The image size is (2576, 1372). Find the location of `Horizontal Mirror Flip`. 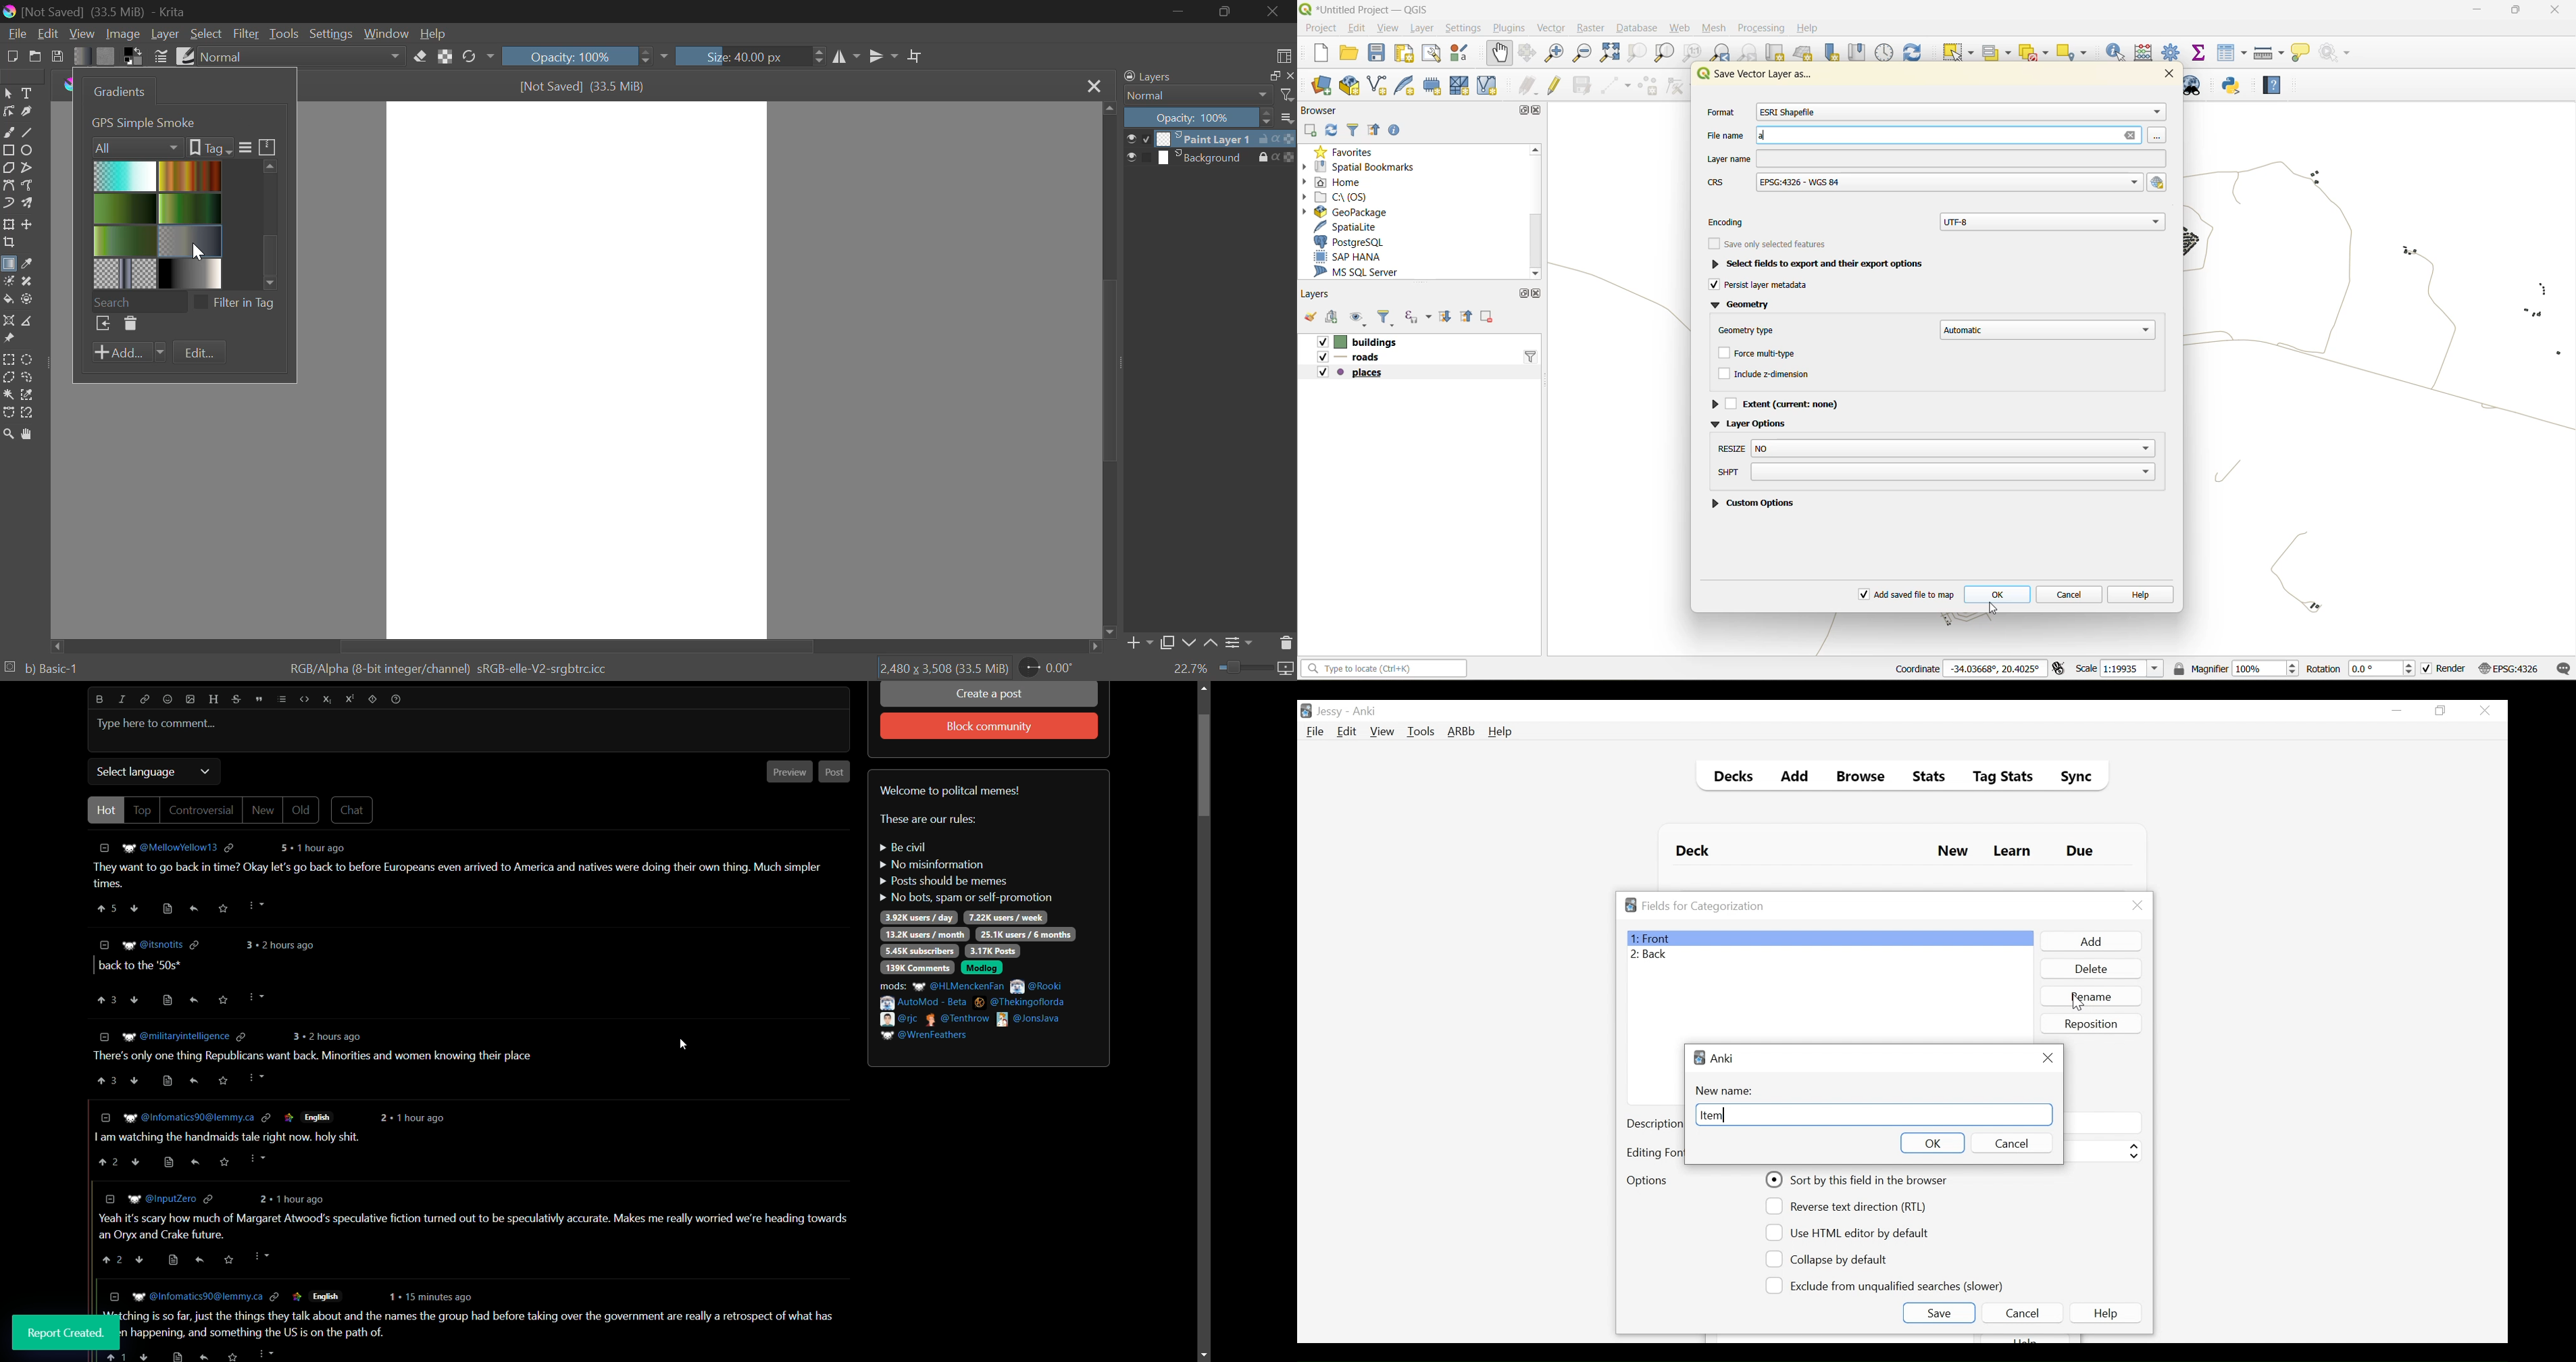

Horizontal Mirror Flip is located at coordinates (880, 58).